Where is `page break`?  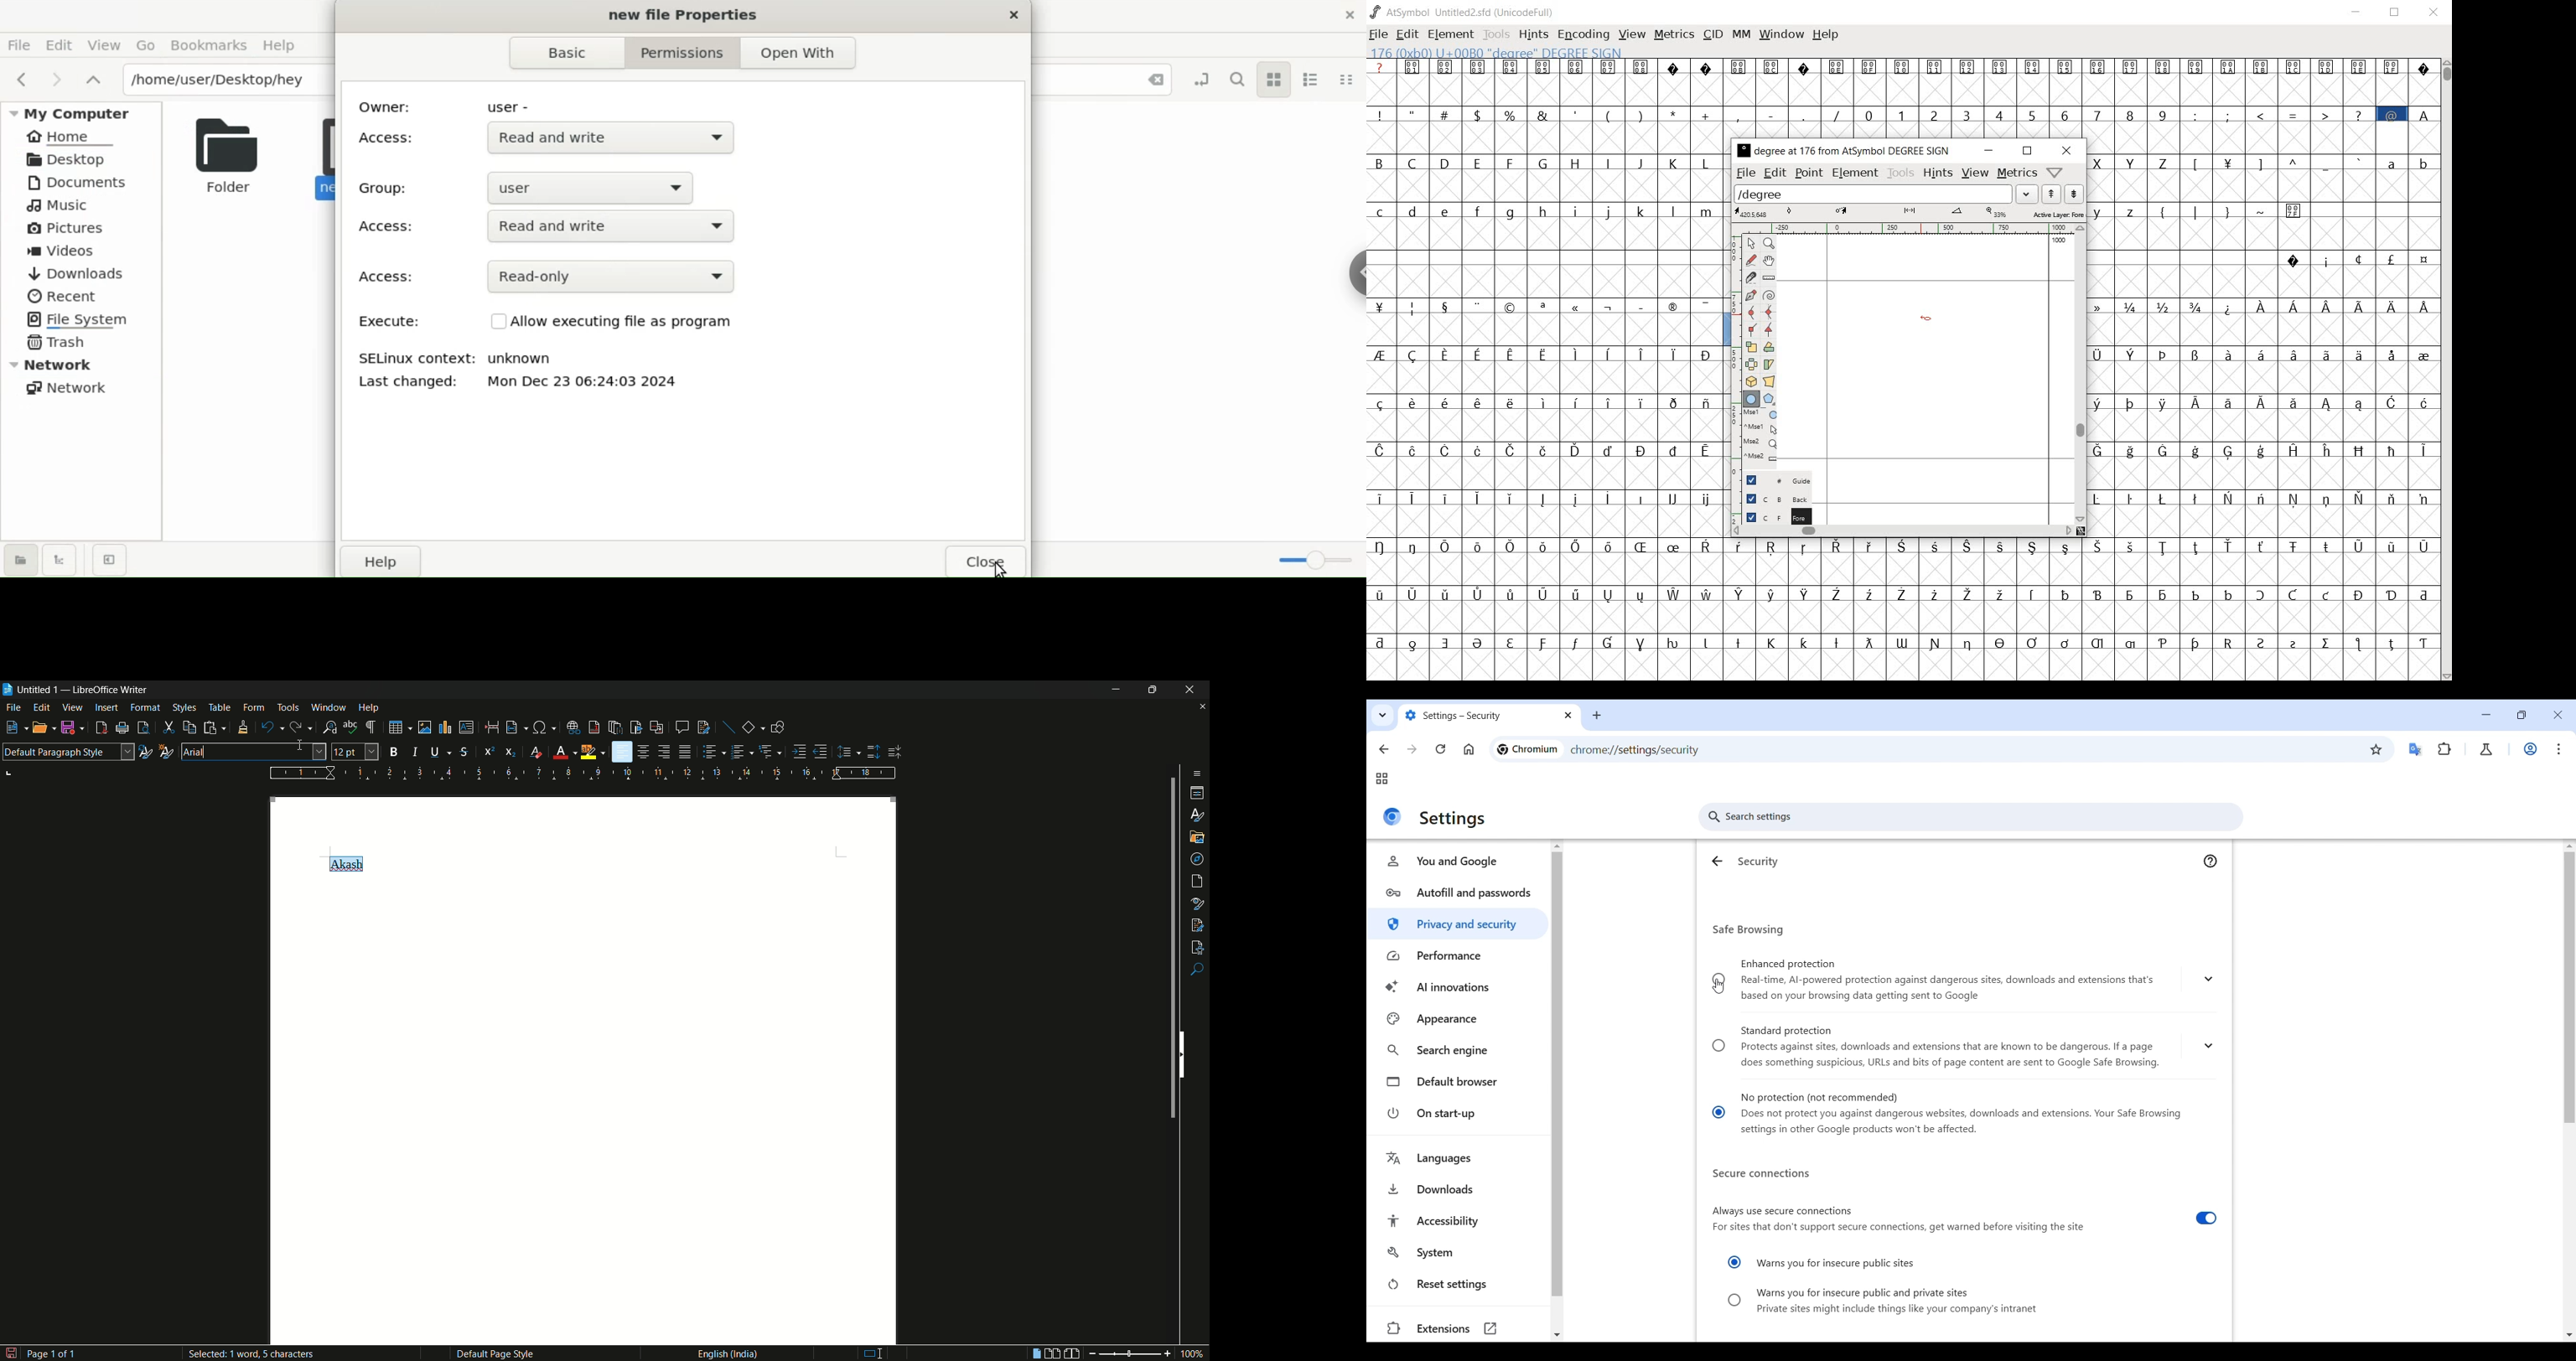 page break is located at coordinates (491, 727).